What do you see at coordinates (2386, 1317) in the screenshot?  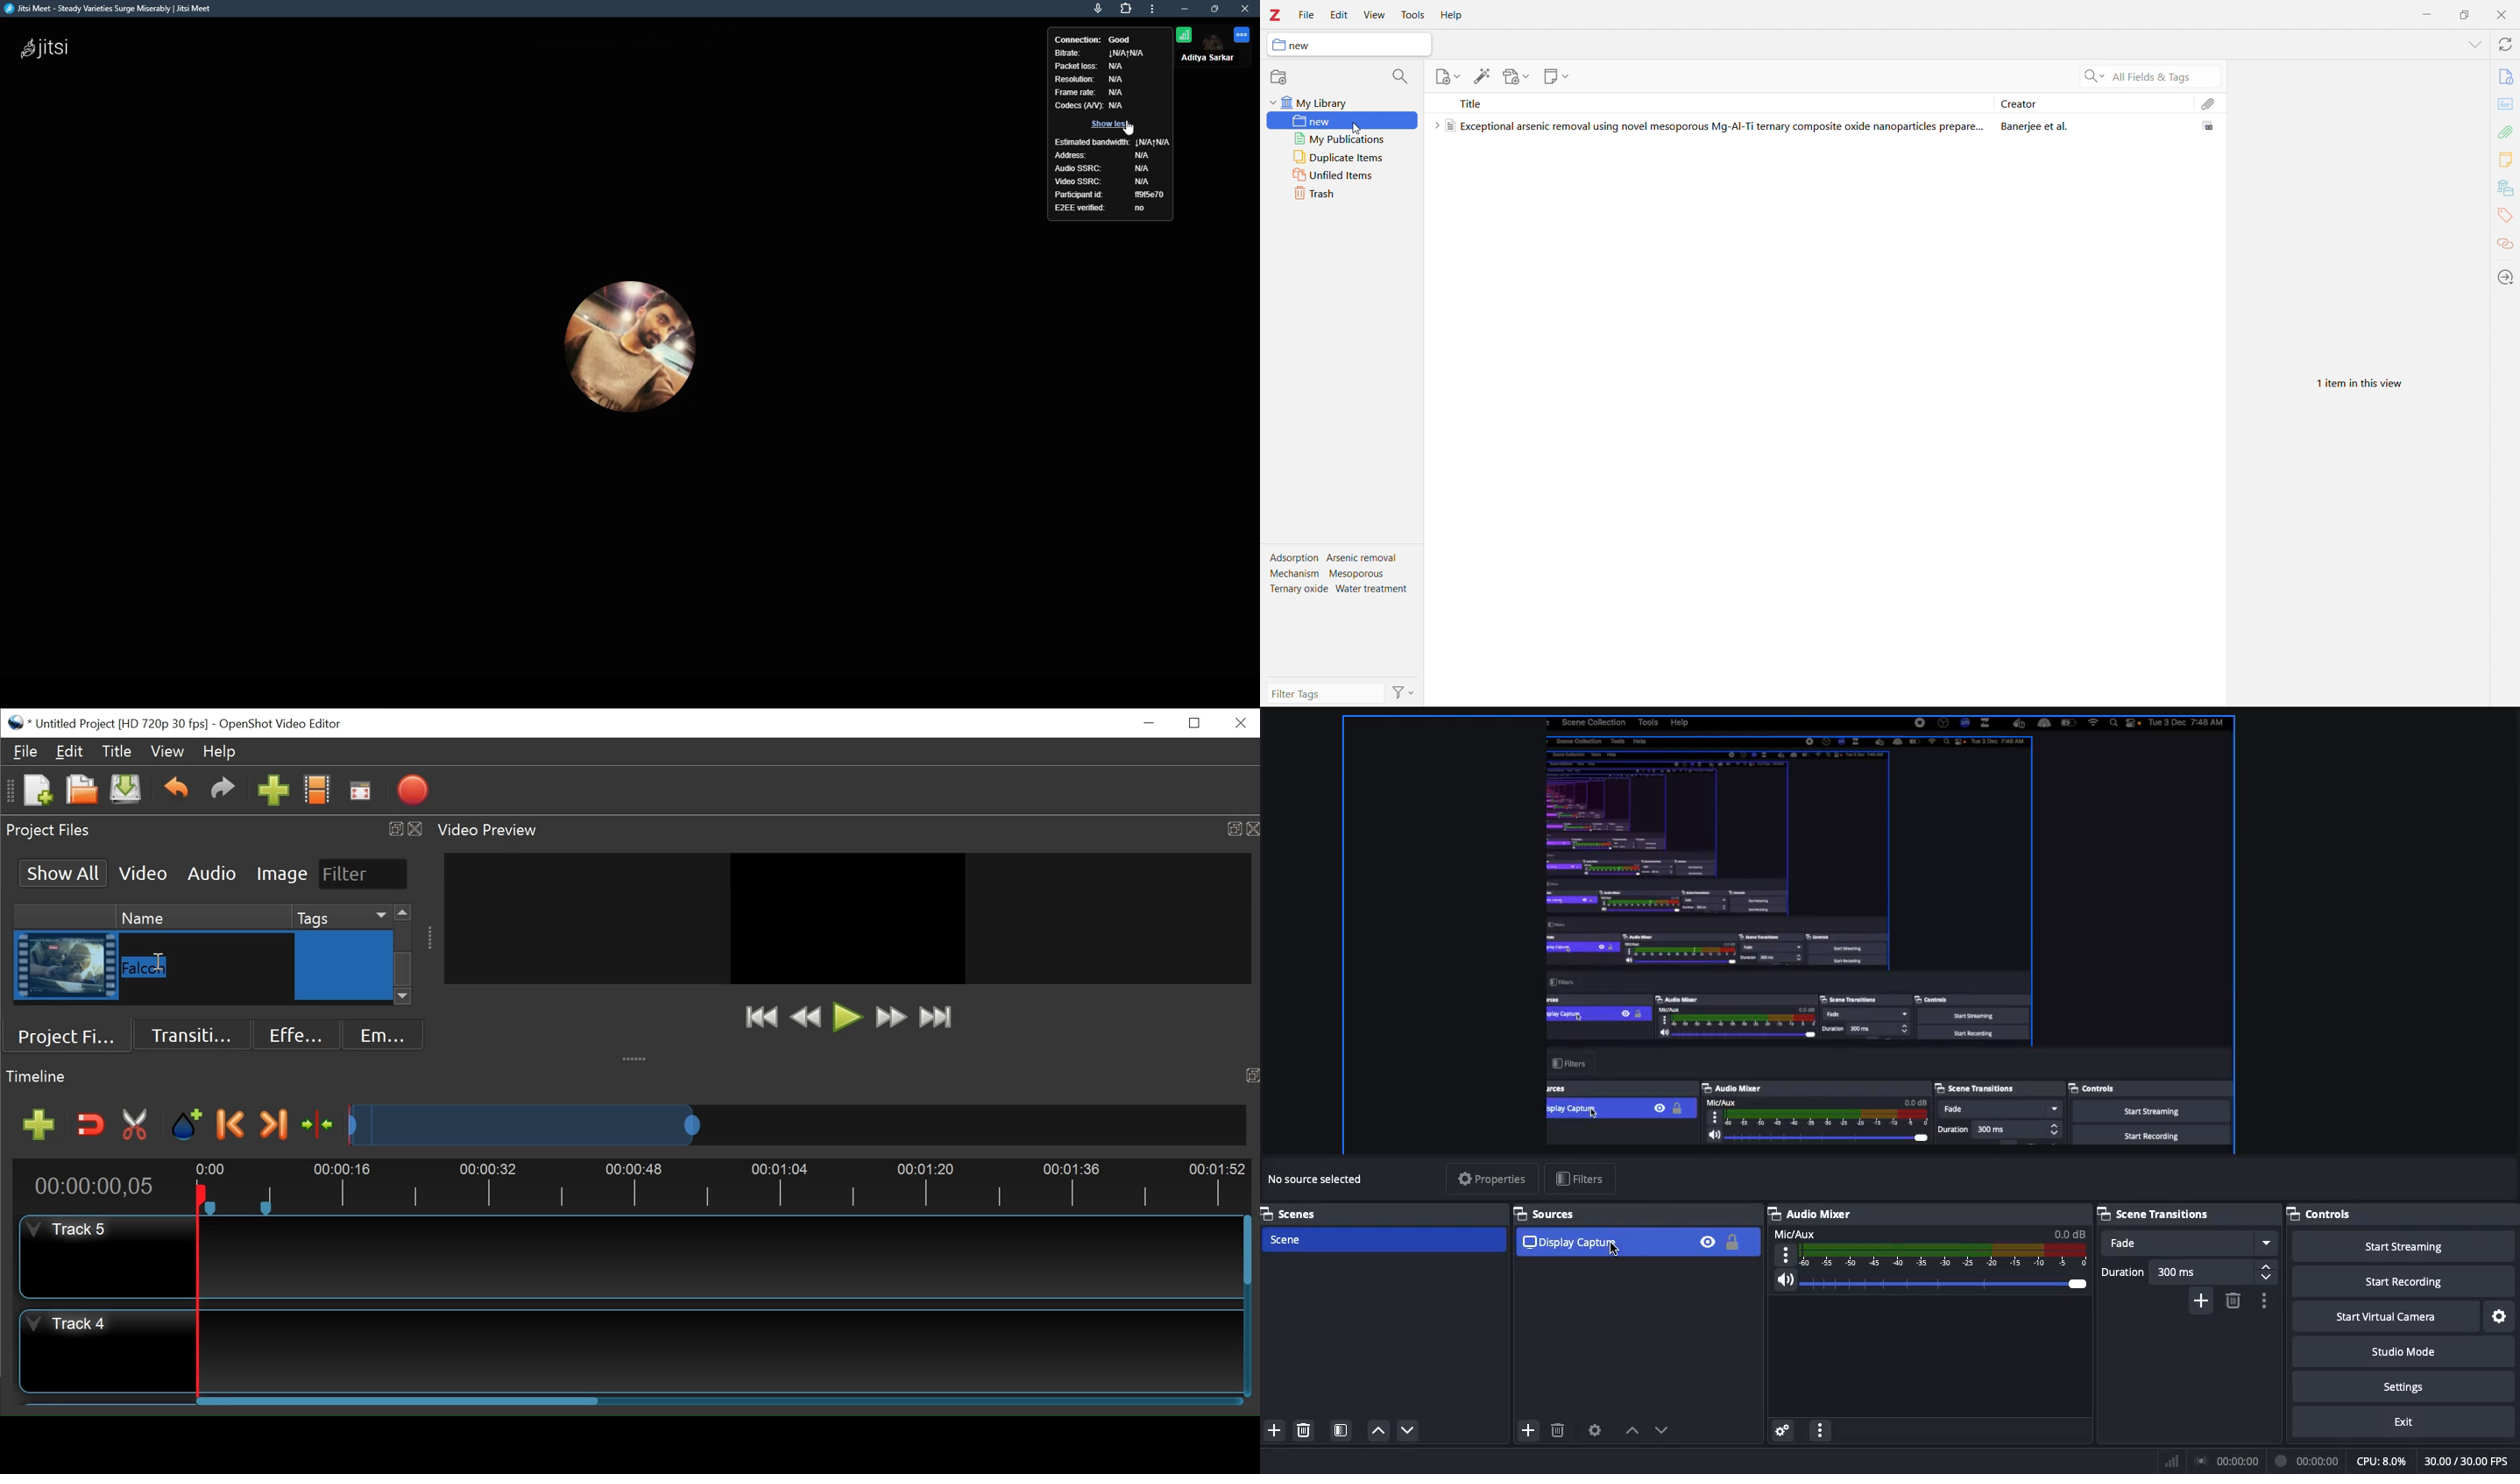 I see `Start virtual camera` at bounding box center [2386, 1317].